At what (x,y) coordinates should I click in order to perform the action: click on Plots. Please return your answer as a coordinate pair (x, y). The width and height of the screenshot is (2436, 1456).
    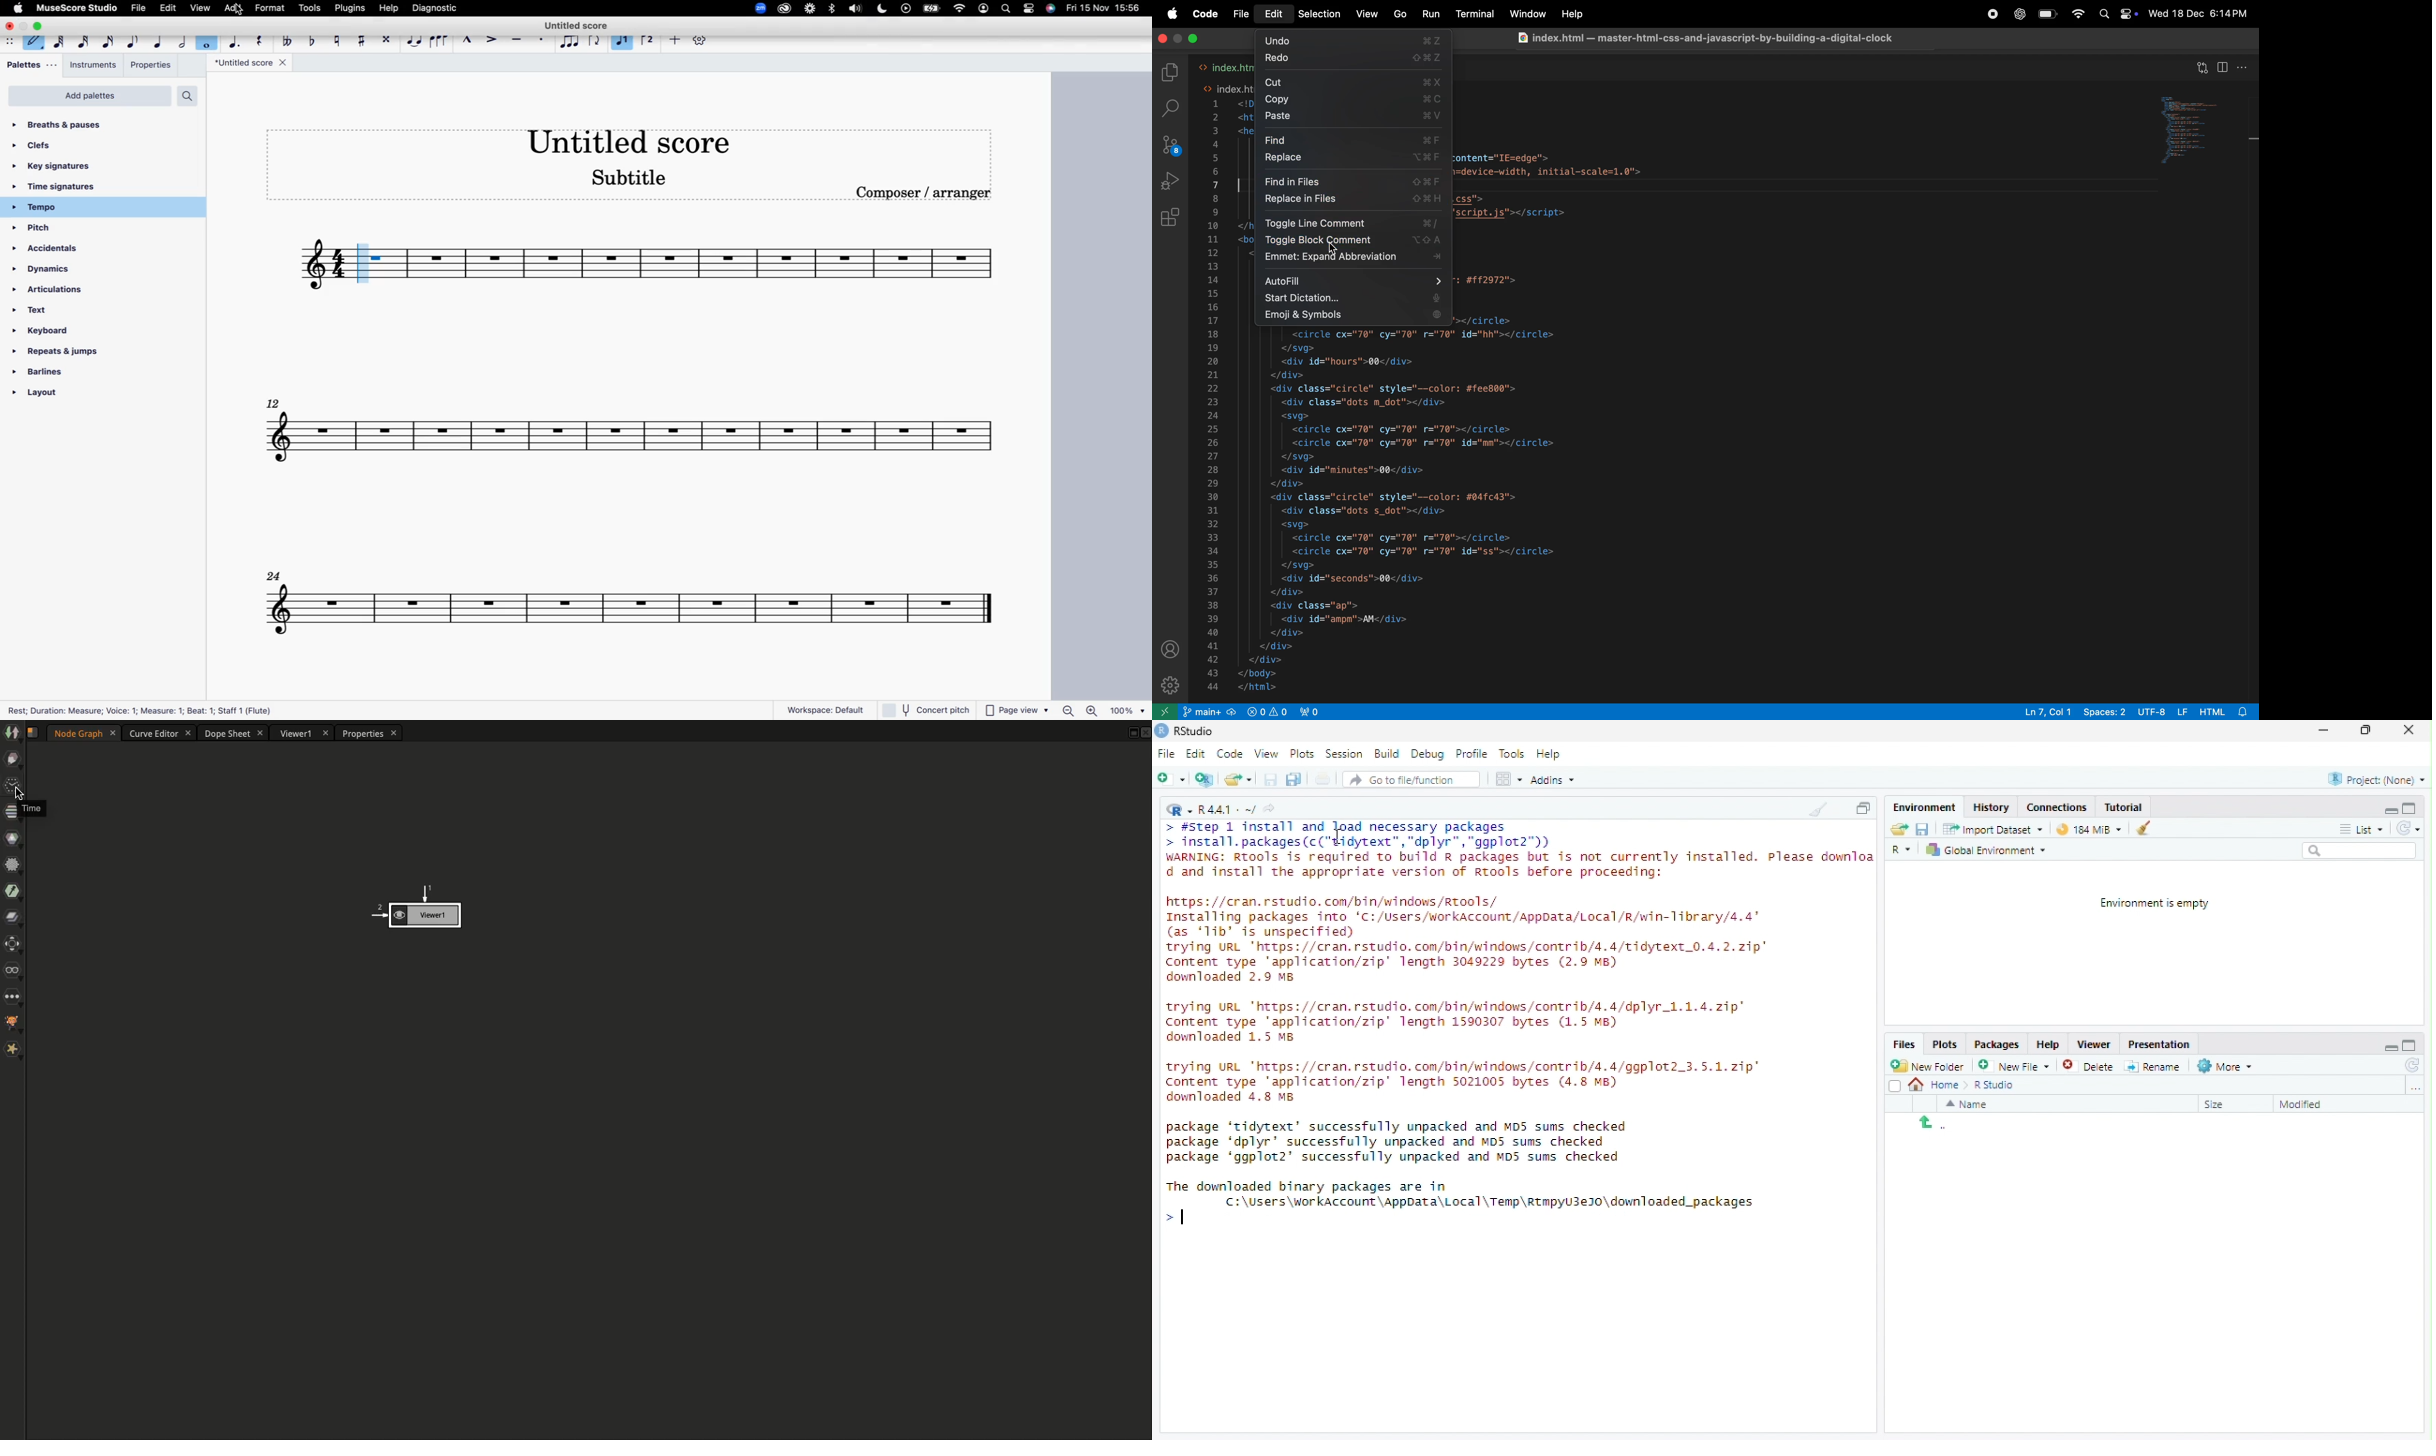
    Looking at the image, I should click on (1301, 754).